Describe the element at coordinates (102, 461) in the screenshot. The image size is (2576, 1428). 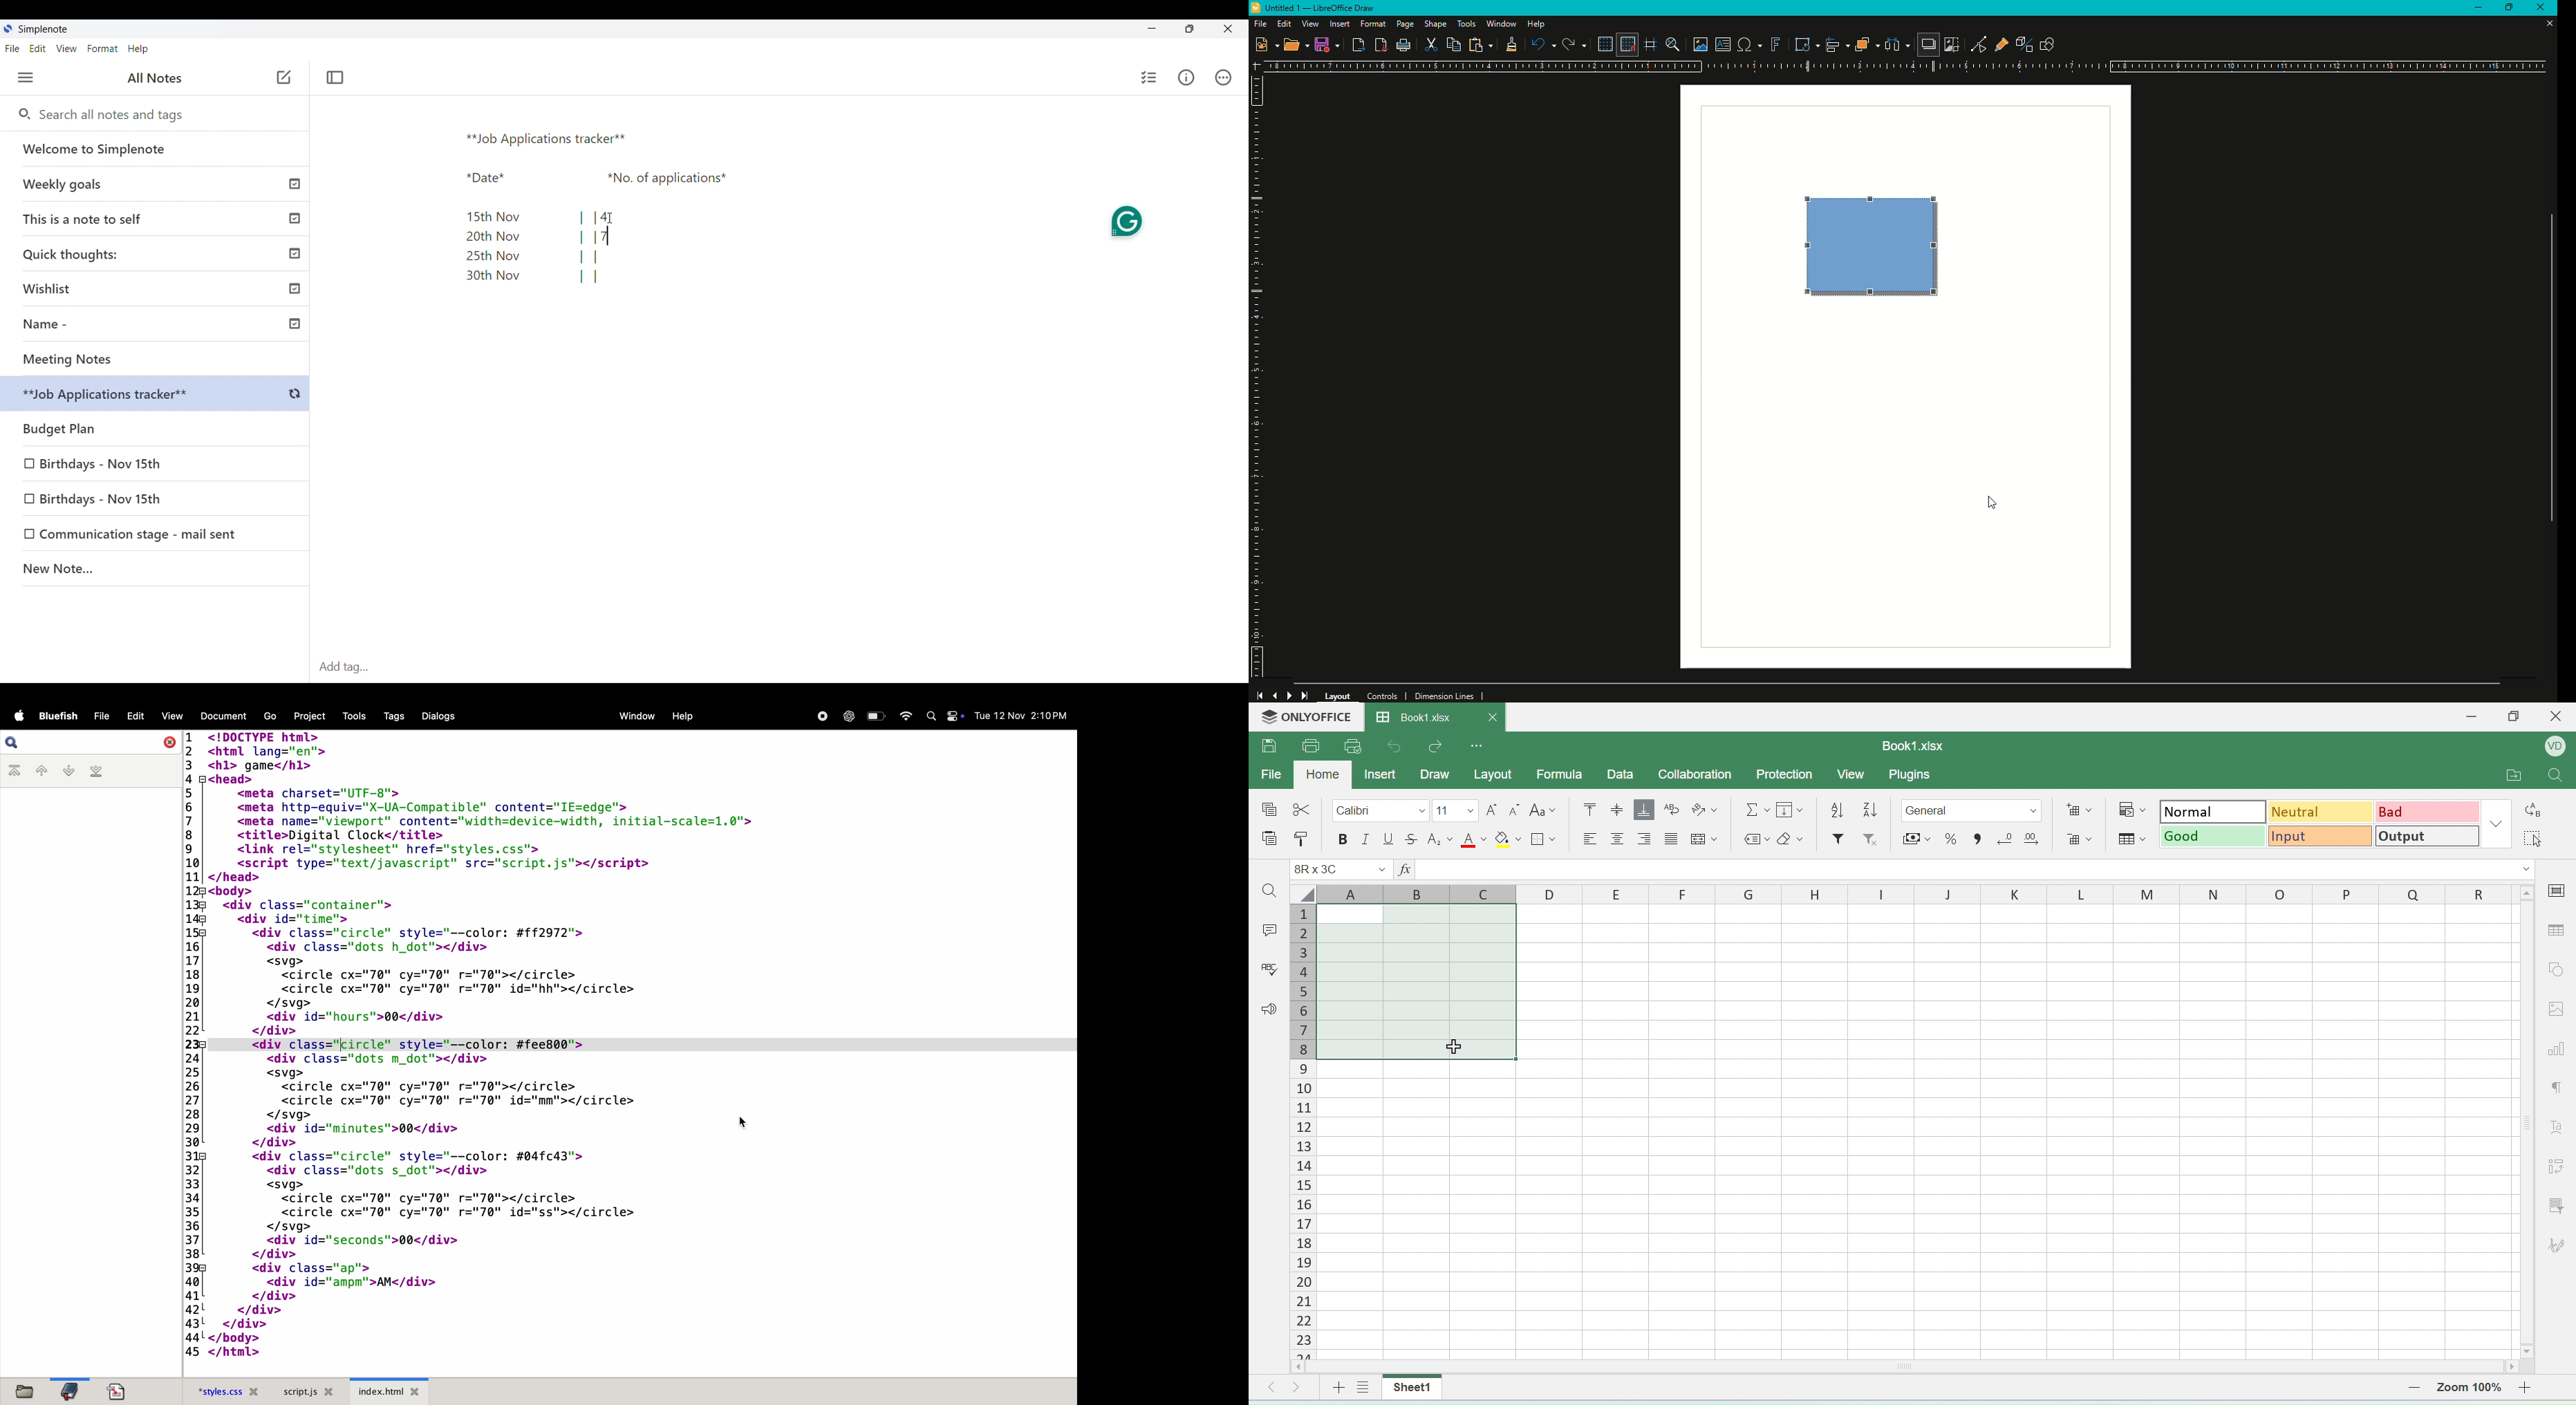
I see `Birthdays - Nov 15th` at that location.